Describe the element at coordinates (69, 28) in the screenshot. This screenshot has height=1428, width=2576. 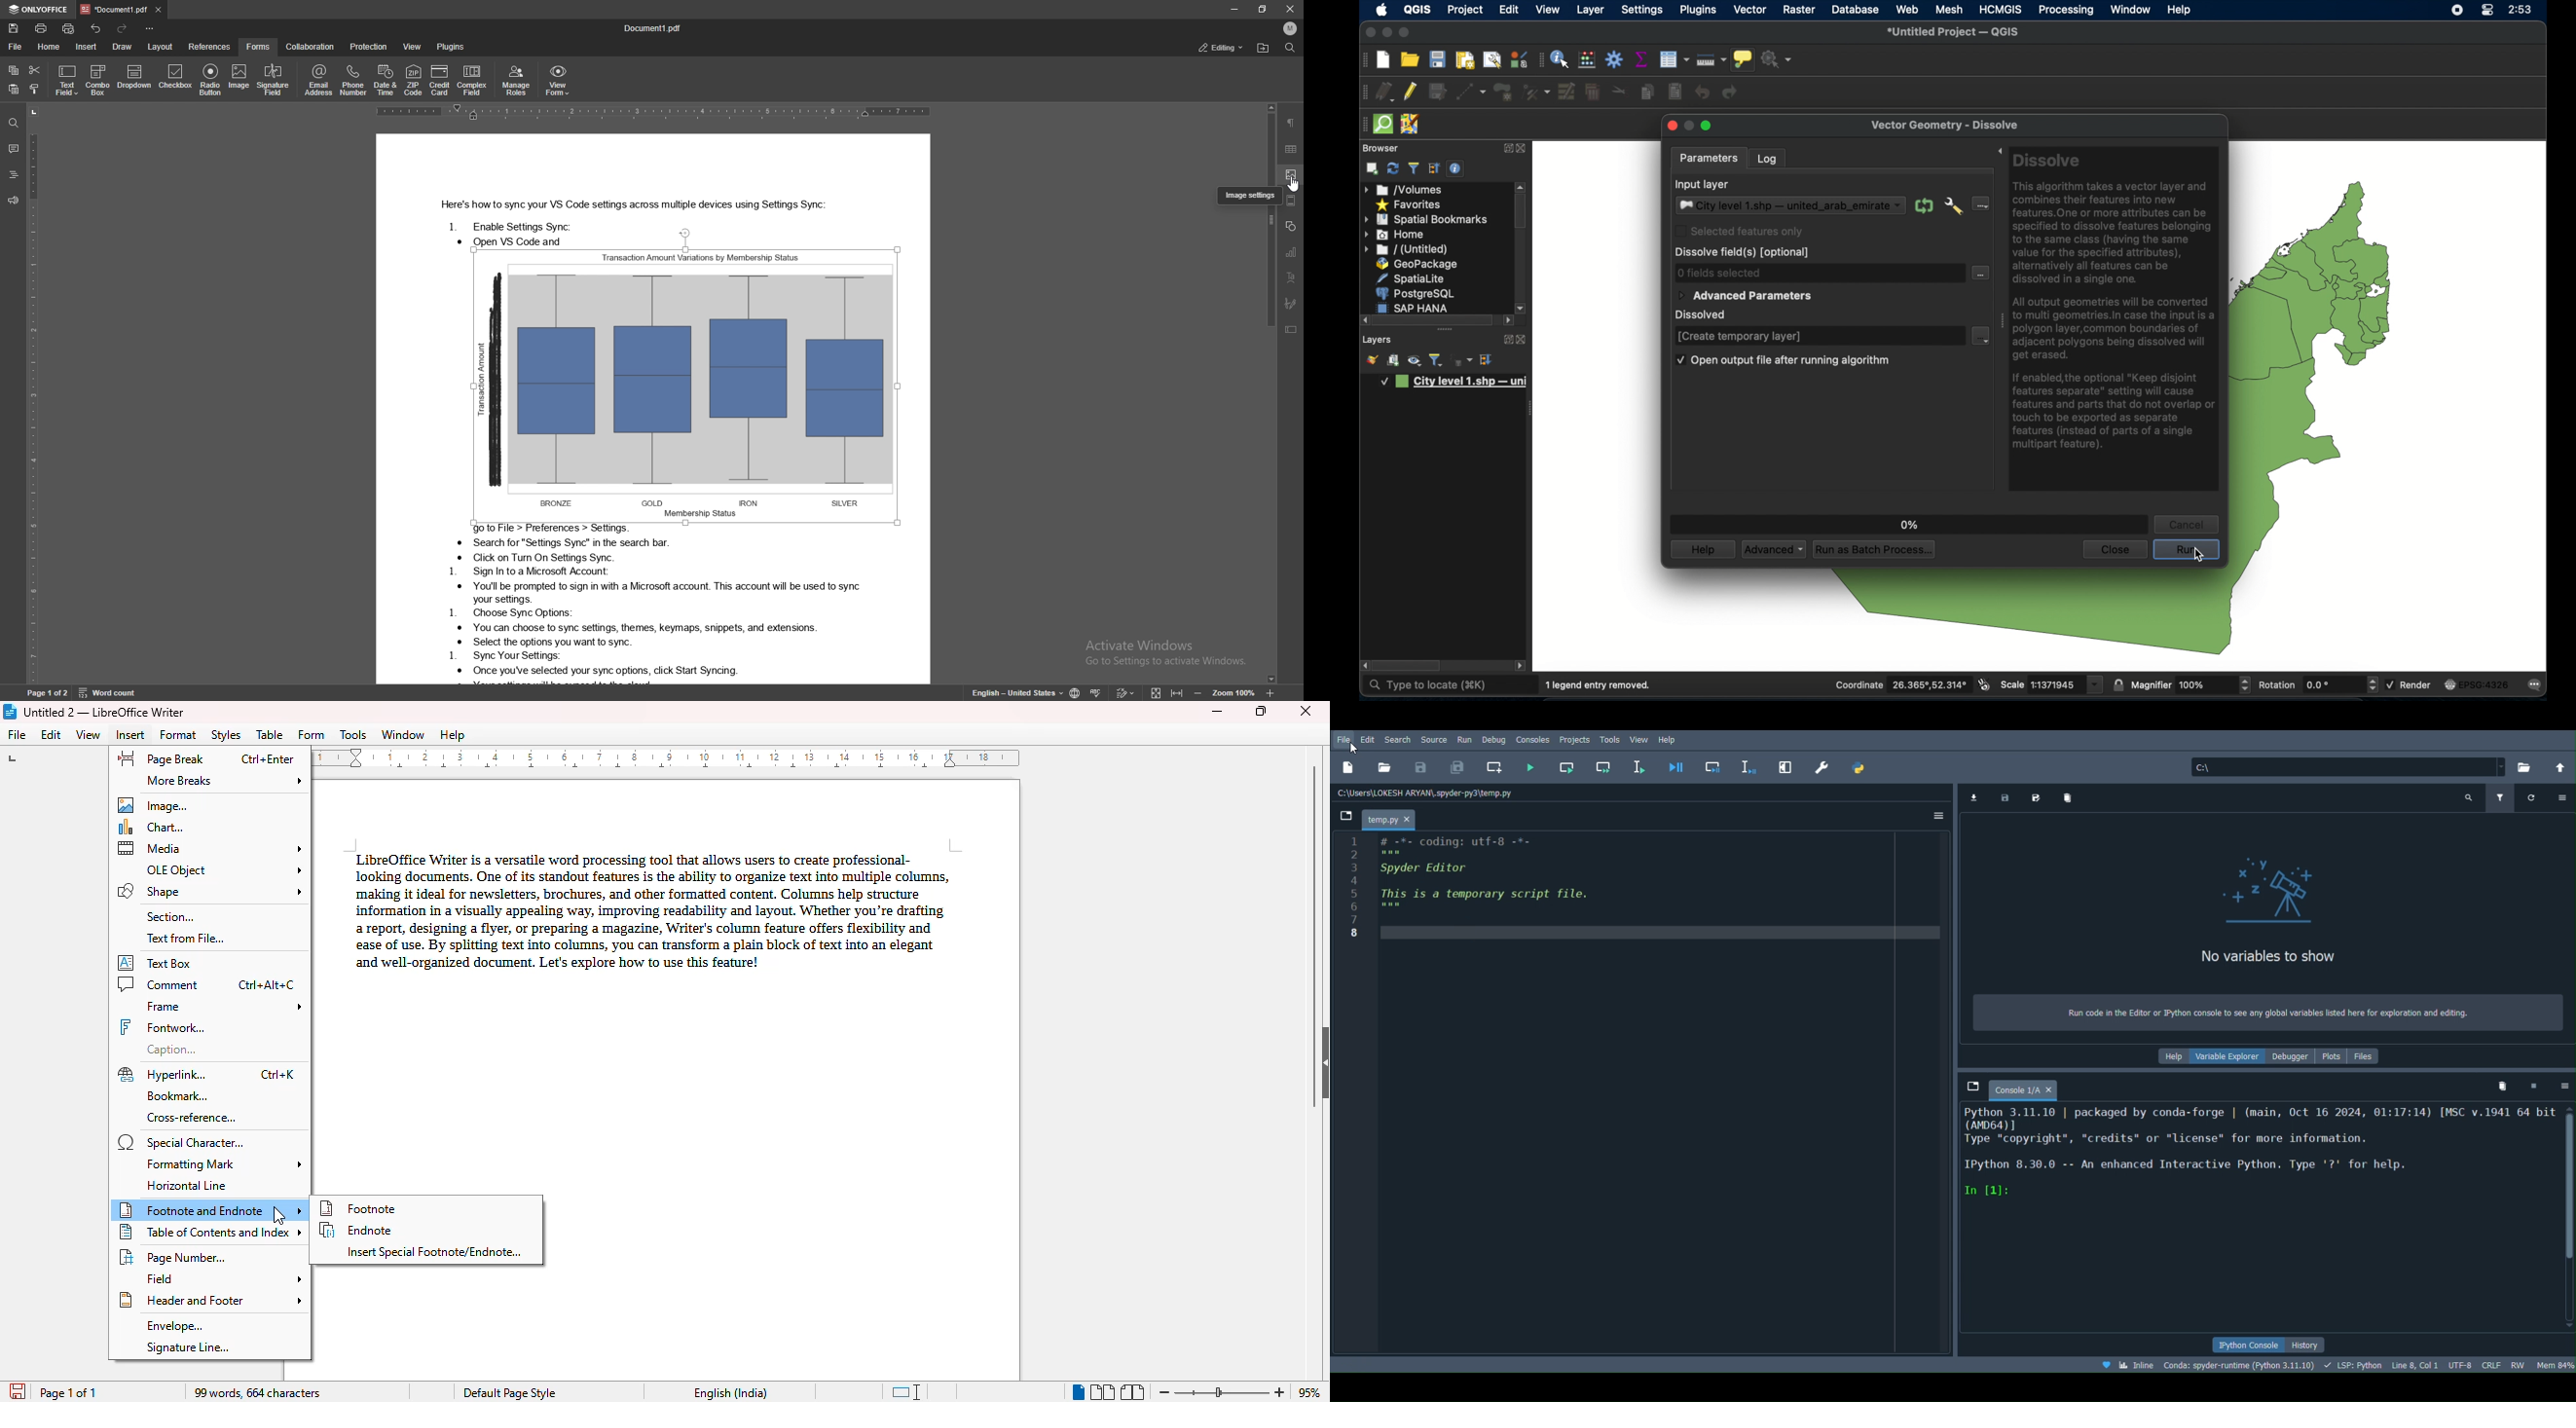
I see `quick print` at that location.